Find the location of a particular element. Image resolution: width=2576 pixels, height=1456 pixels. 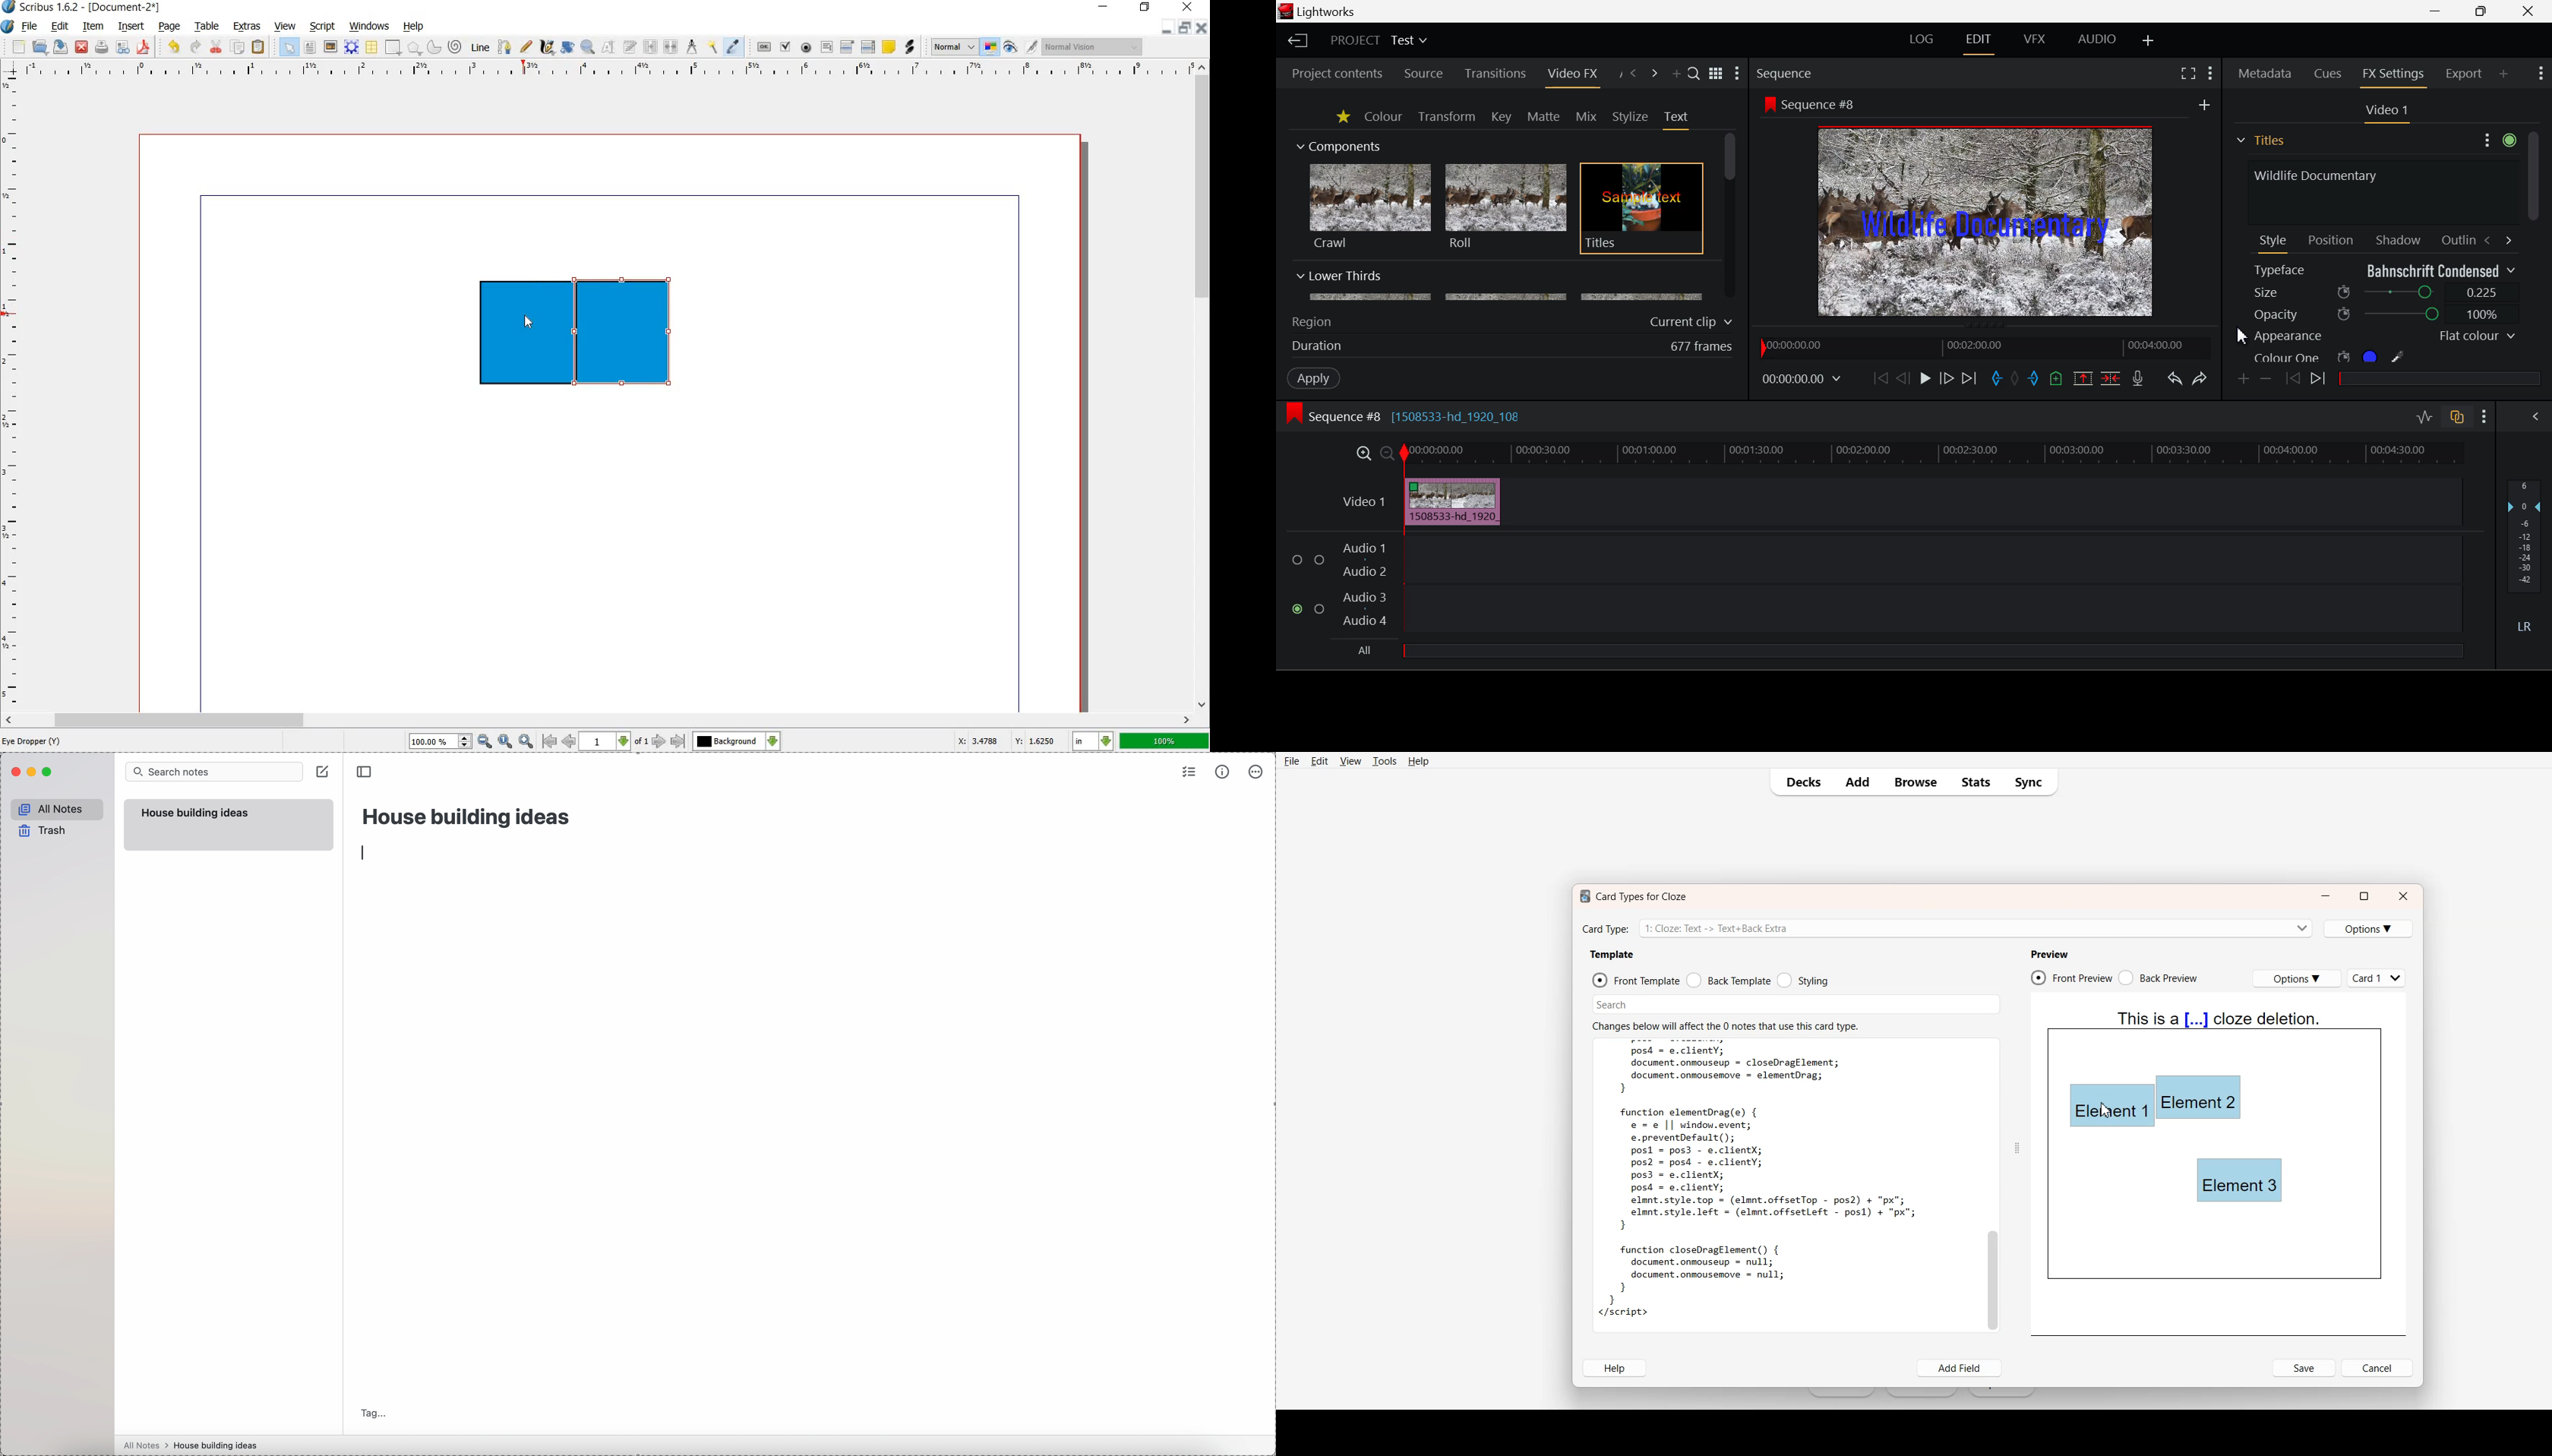

Browse is located at coordinates (1915, 782).